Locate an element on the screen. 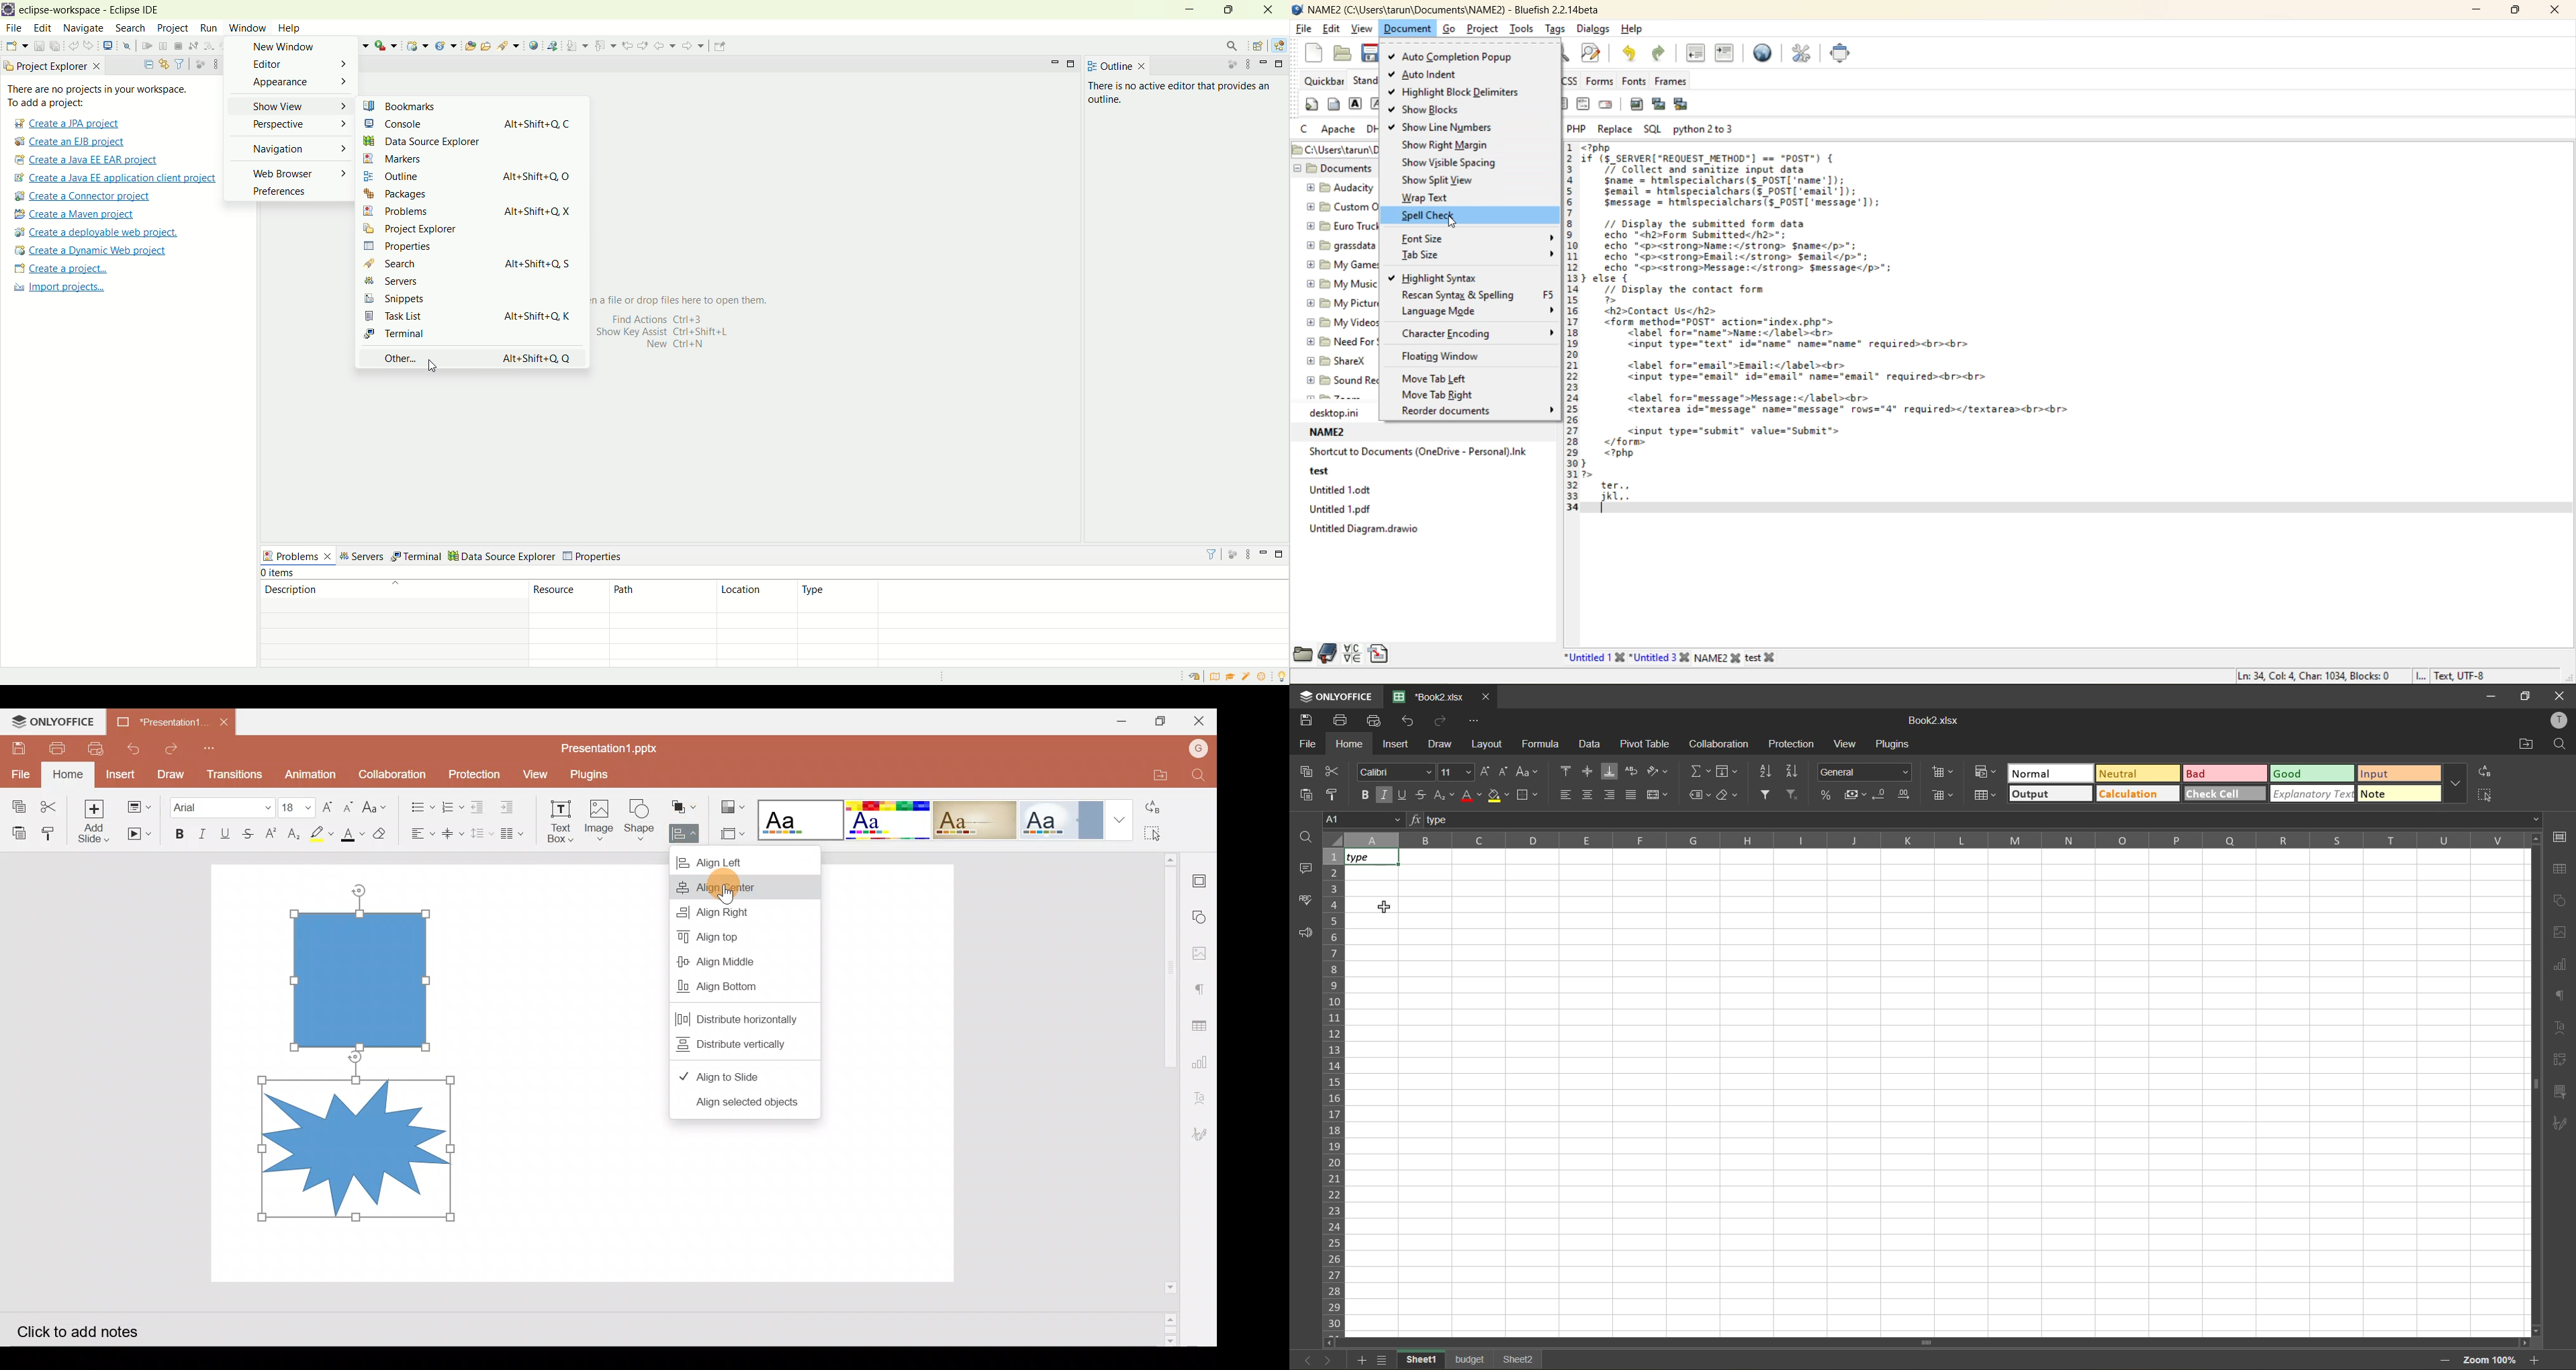 The height and width of the screenshot is (1372, 2576). c is located at coordinates (1306, 128).